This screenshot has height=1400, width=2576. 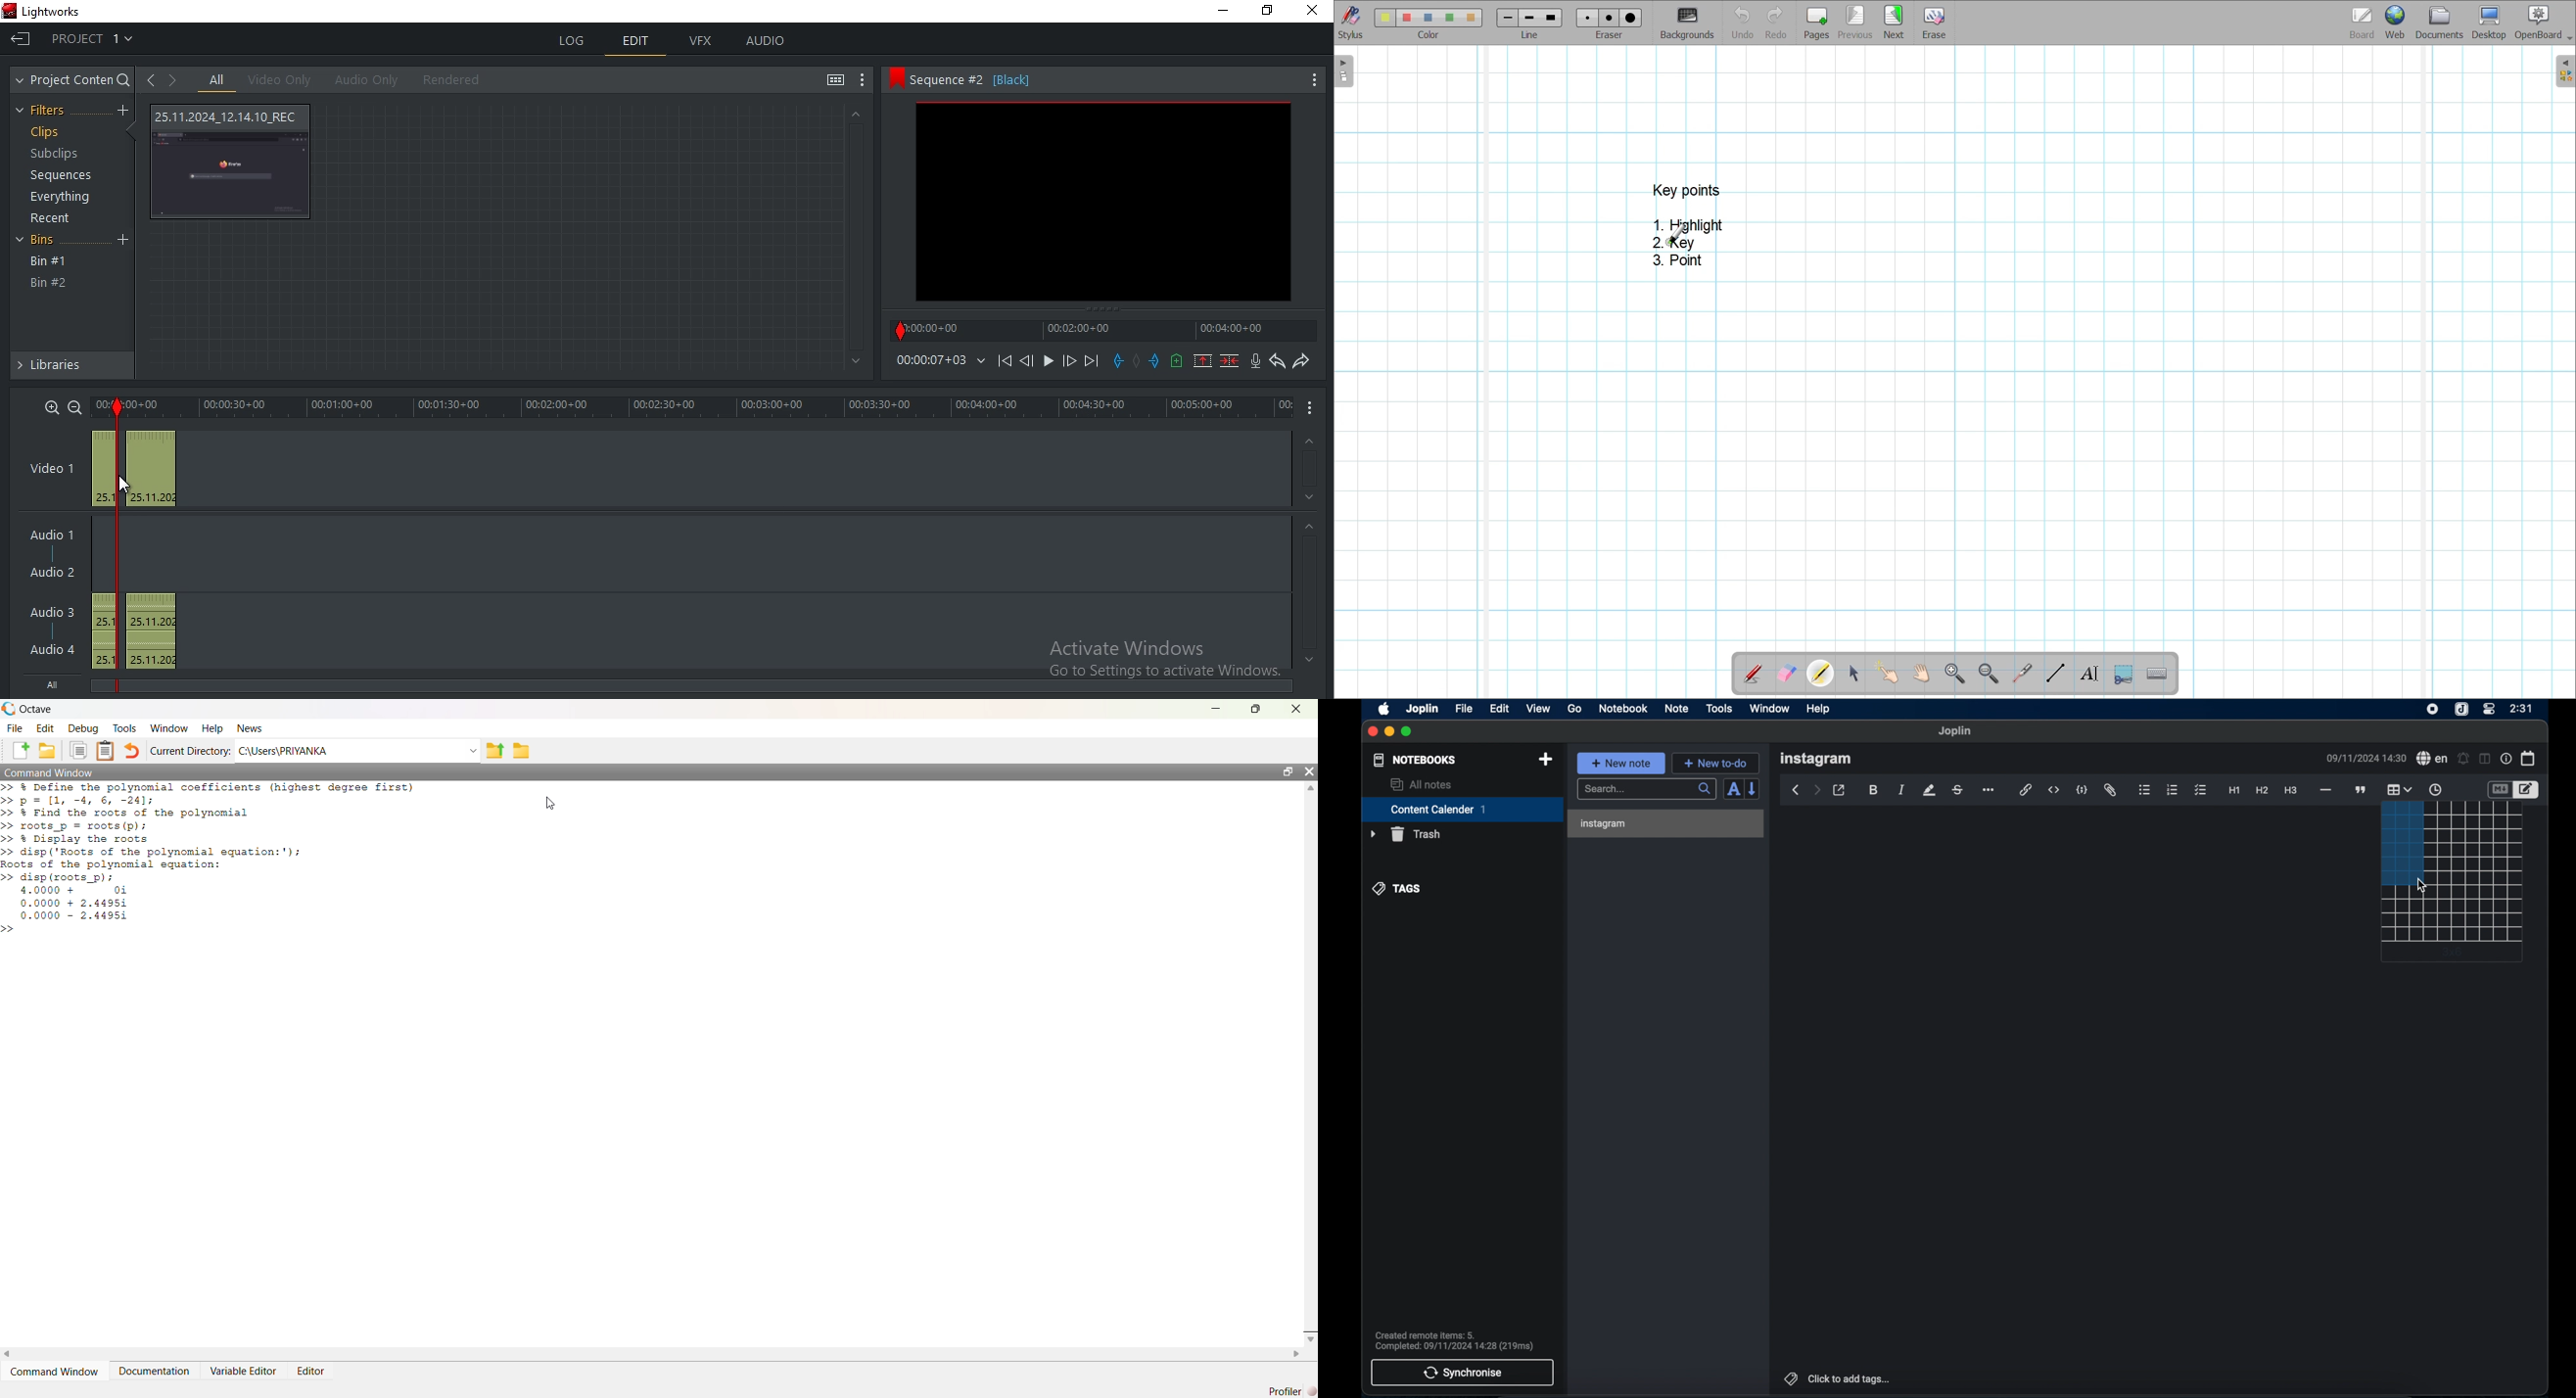 What do you see at coordinates (172, 81) in the screenshot?
I see `` at bounding box center [172, 81].